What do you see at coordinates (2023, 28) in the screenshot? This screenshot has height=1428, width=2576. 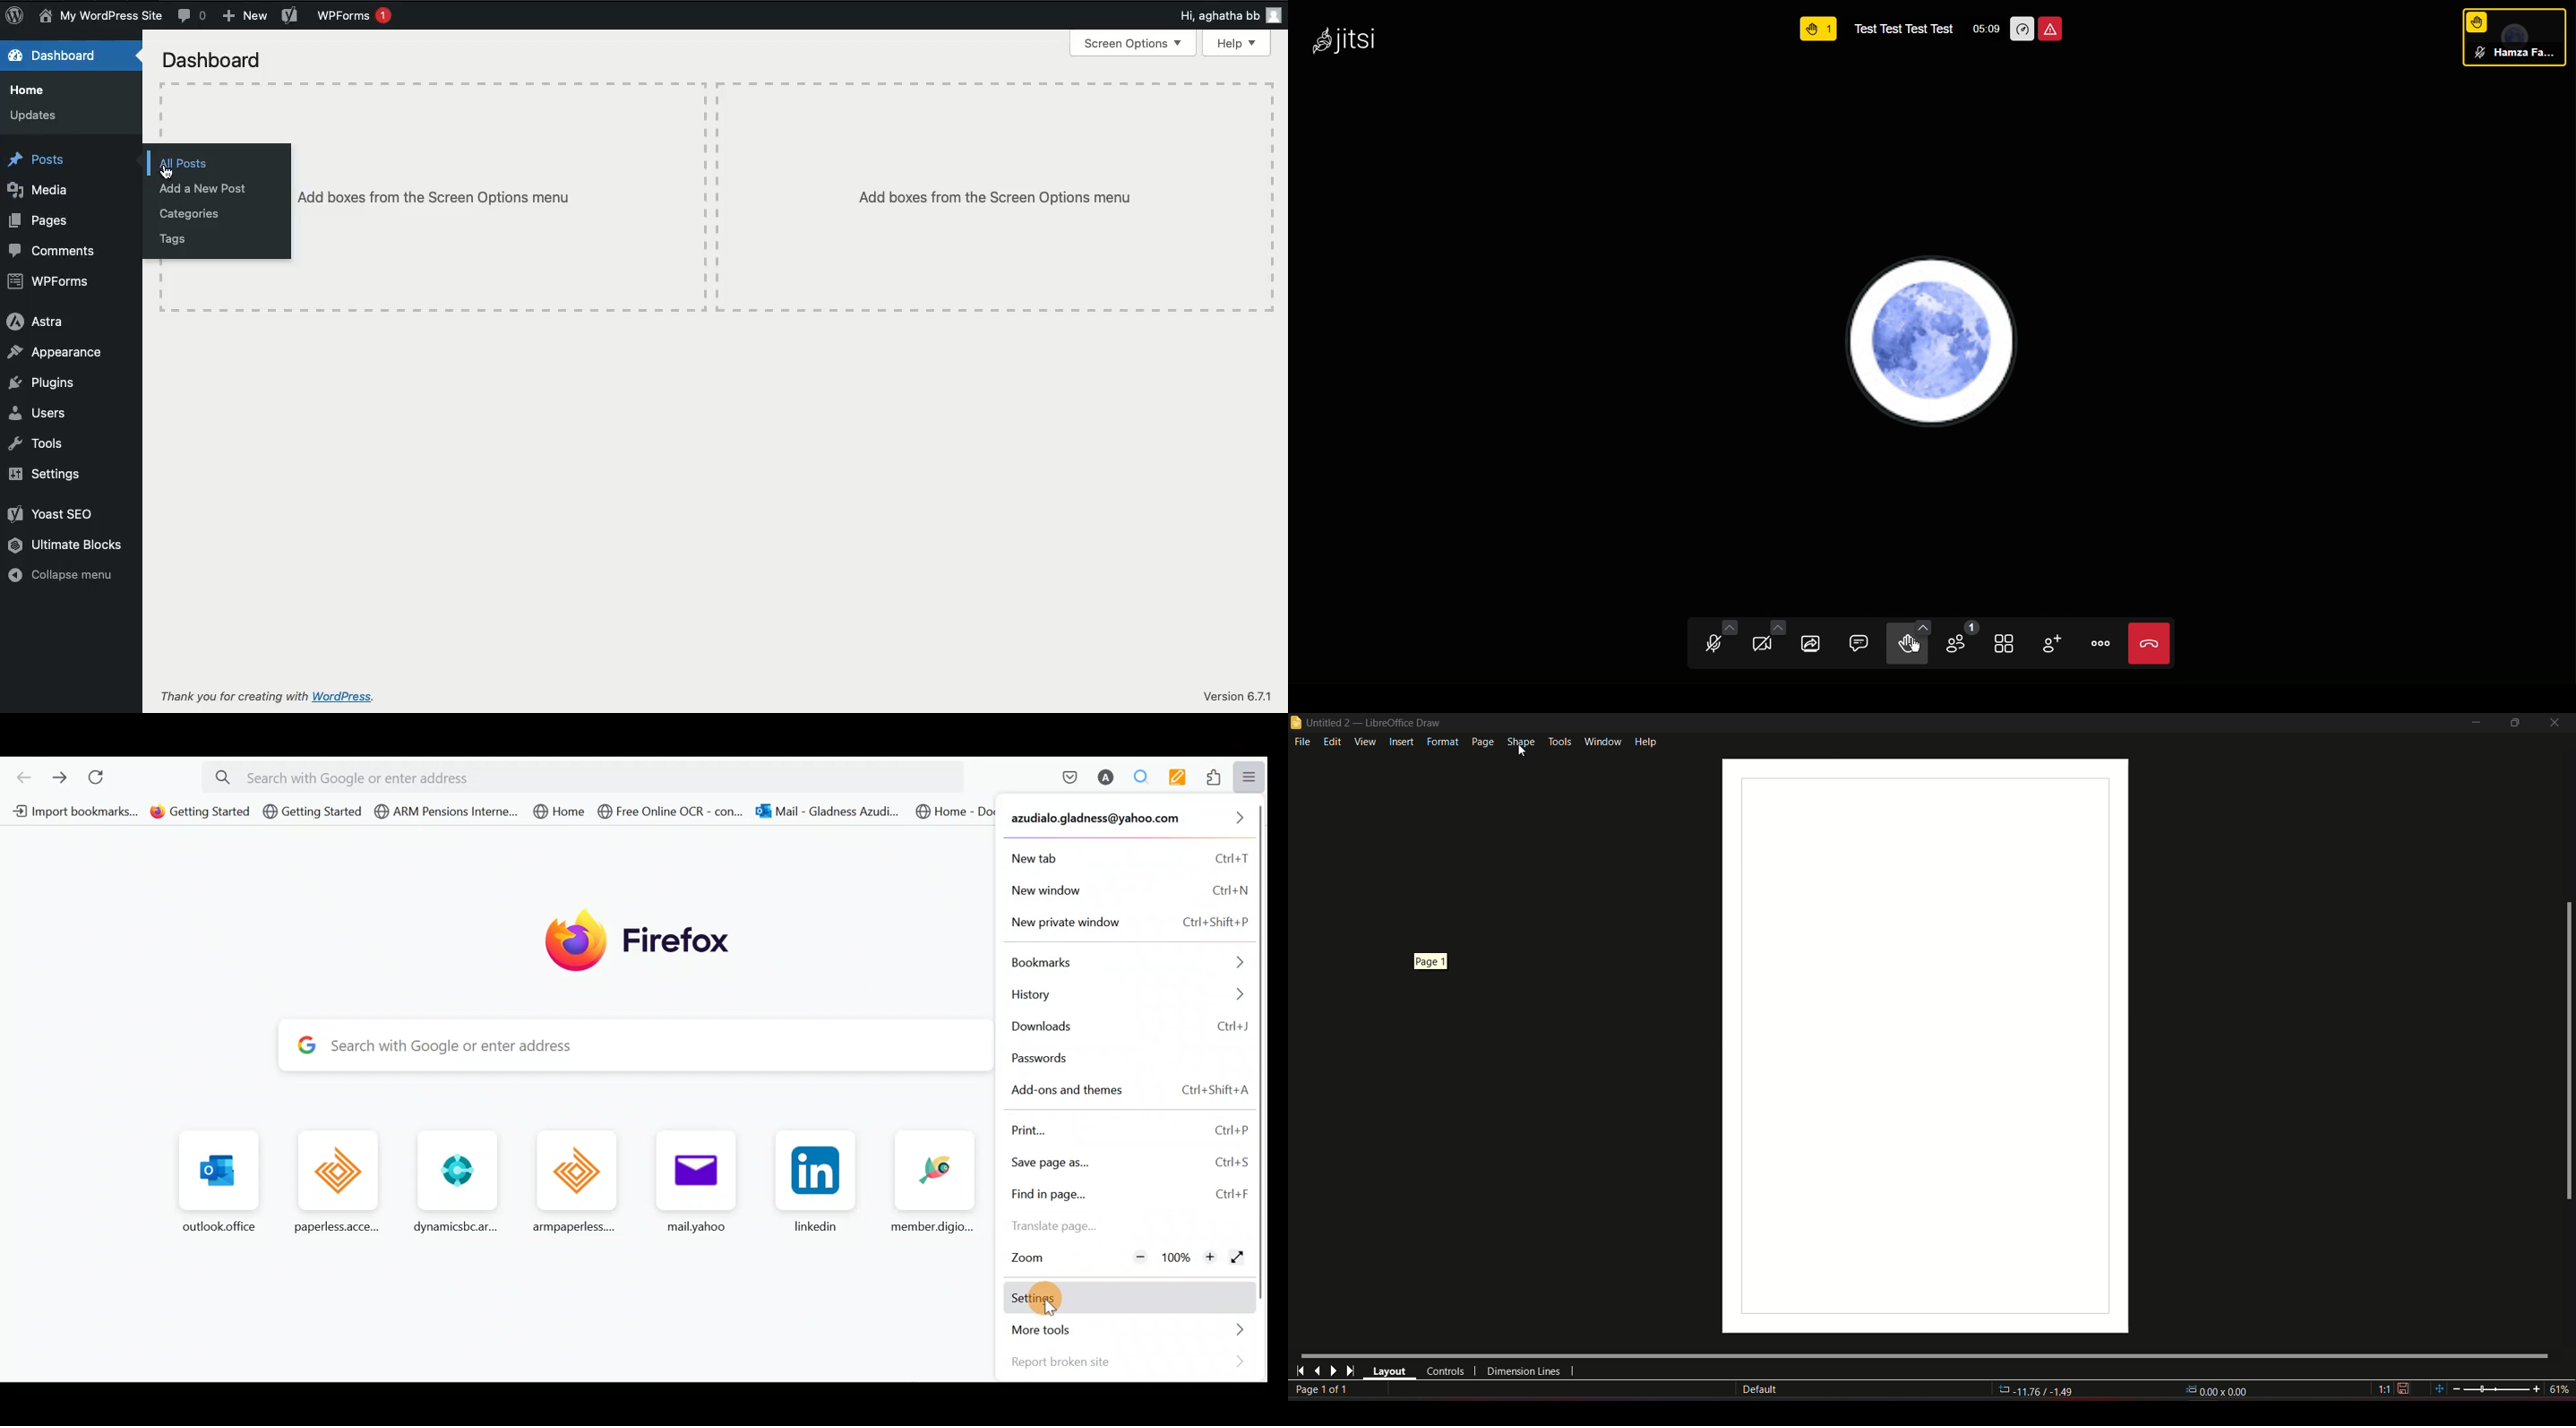 I see `Performance Settings` at bounding box center [2023, 28].